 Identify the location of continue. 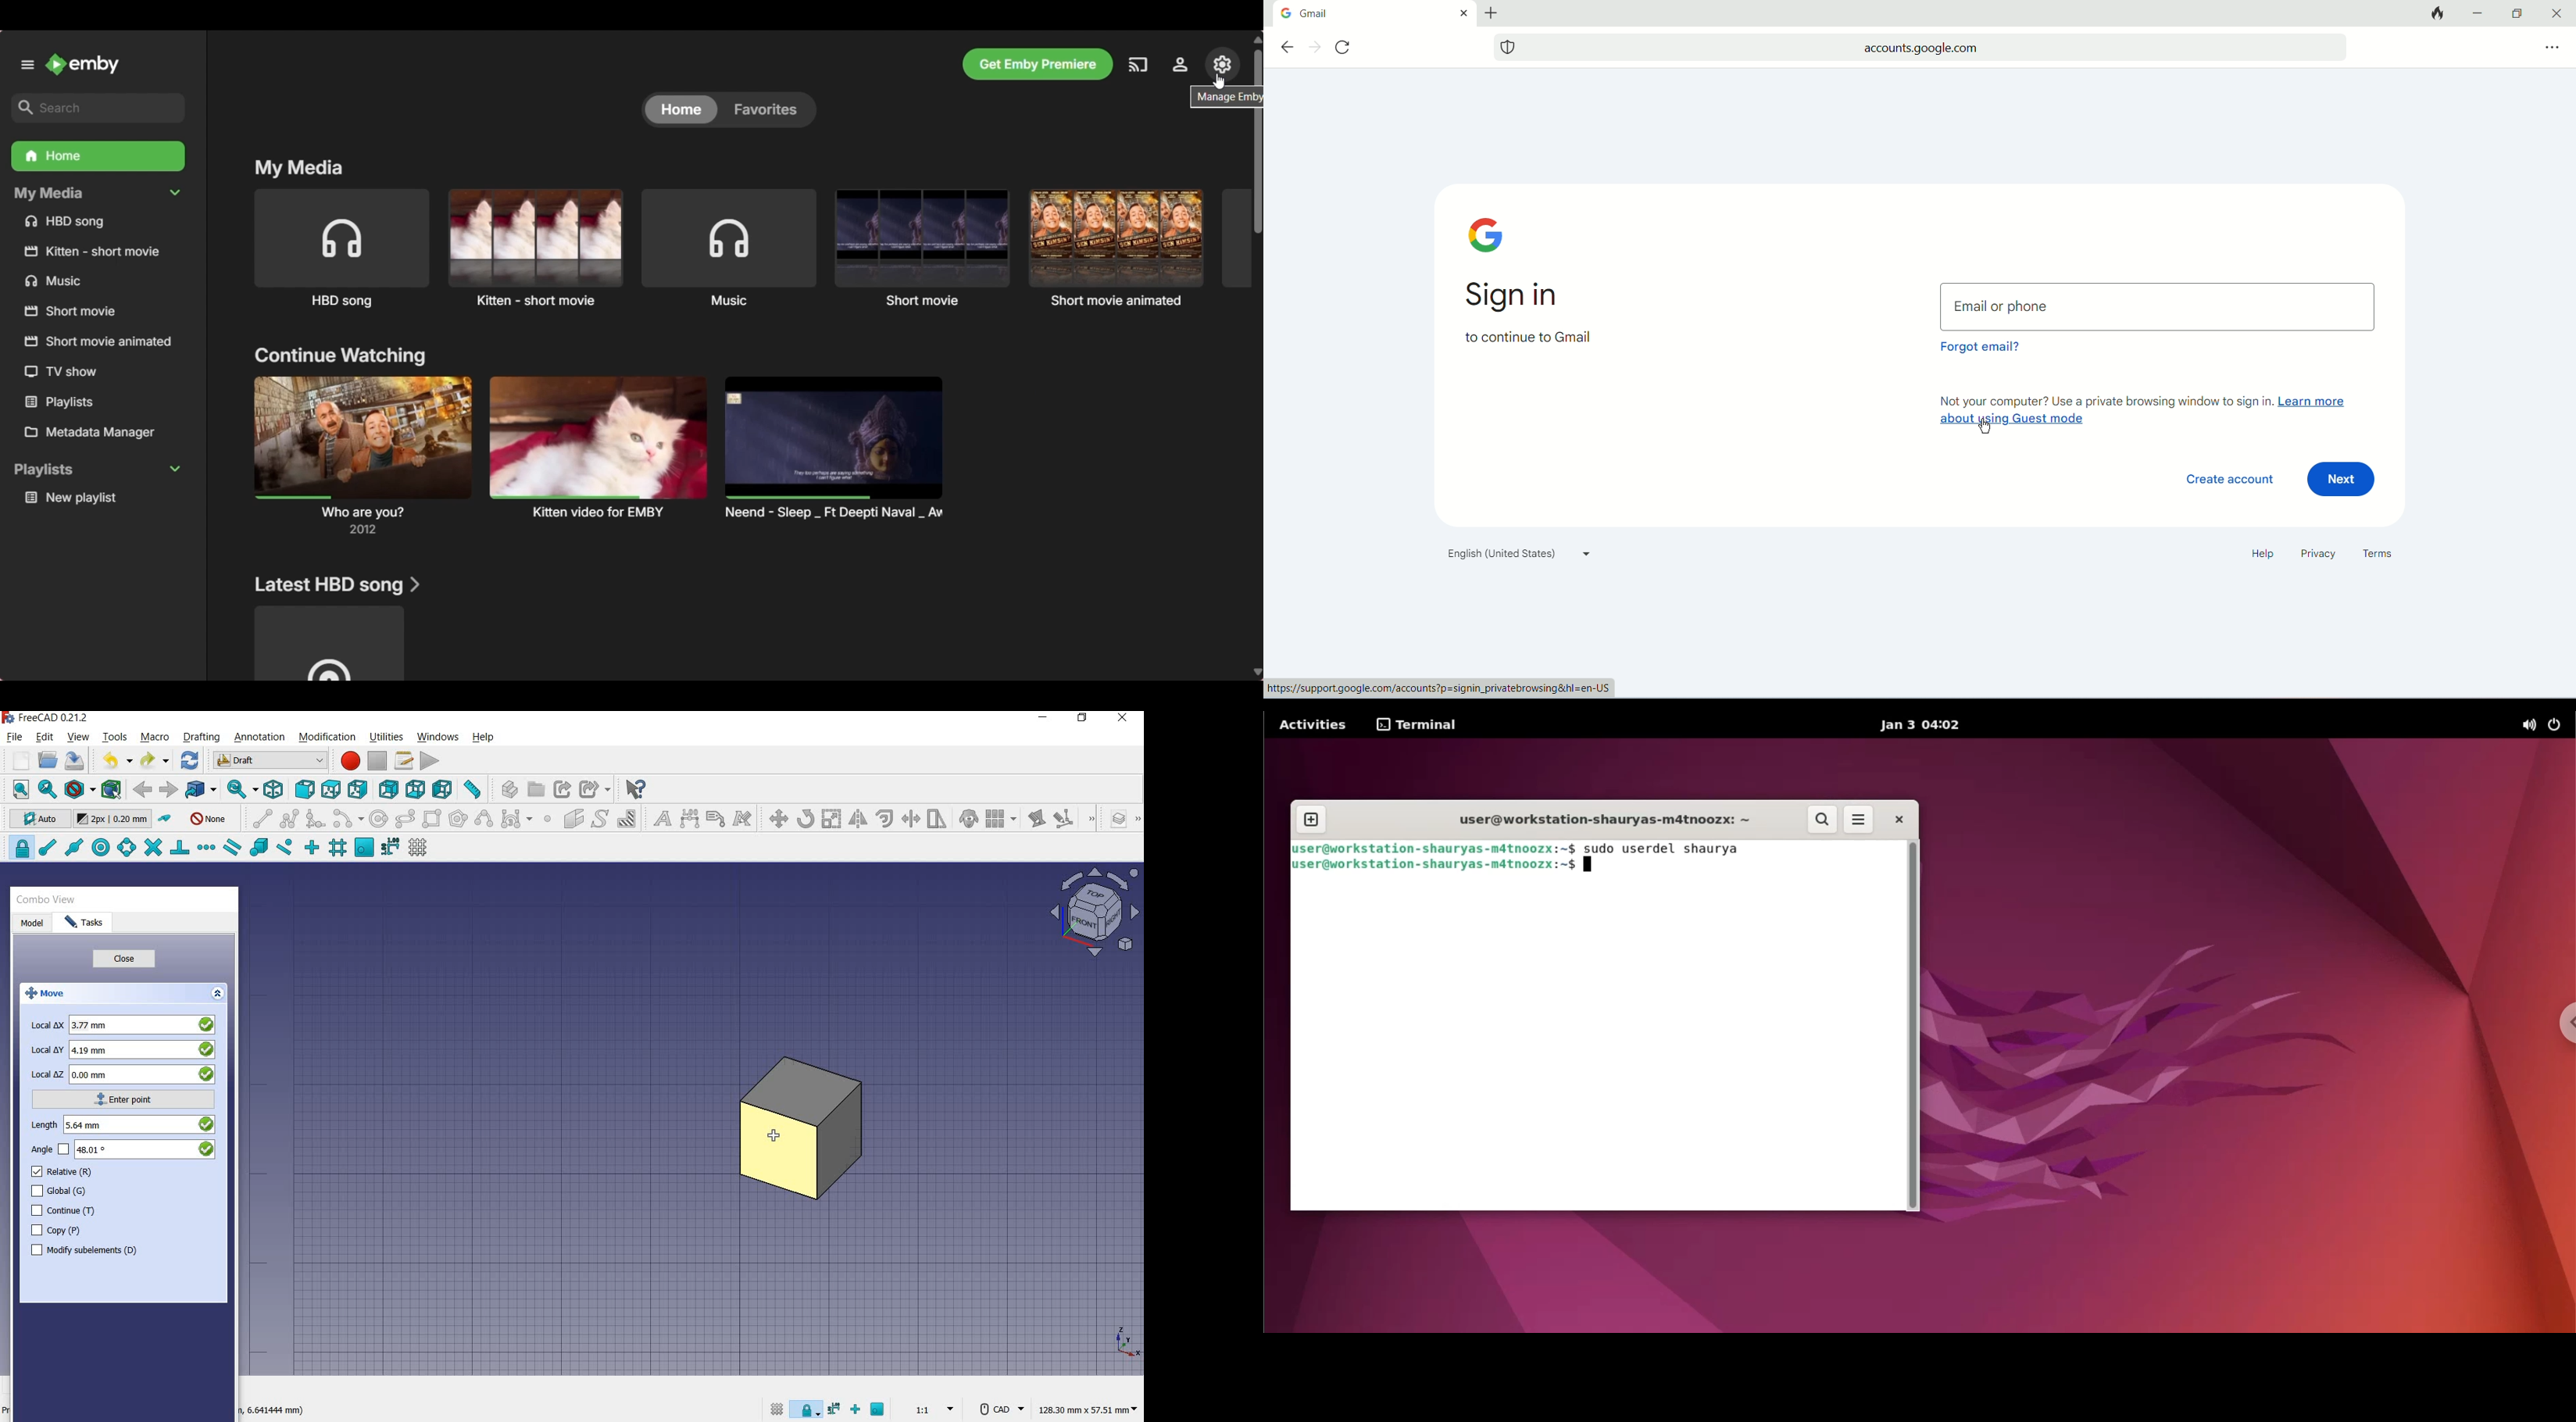
(64, 1210).